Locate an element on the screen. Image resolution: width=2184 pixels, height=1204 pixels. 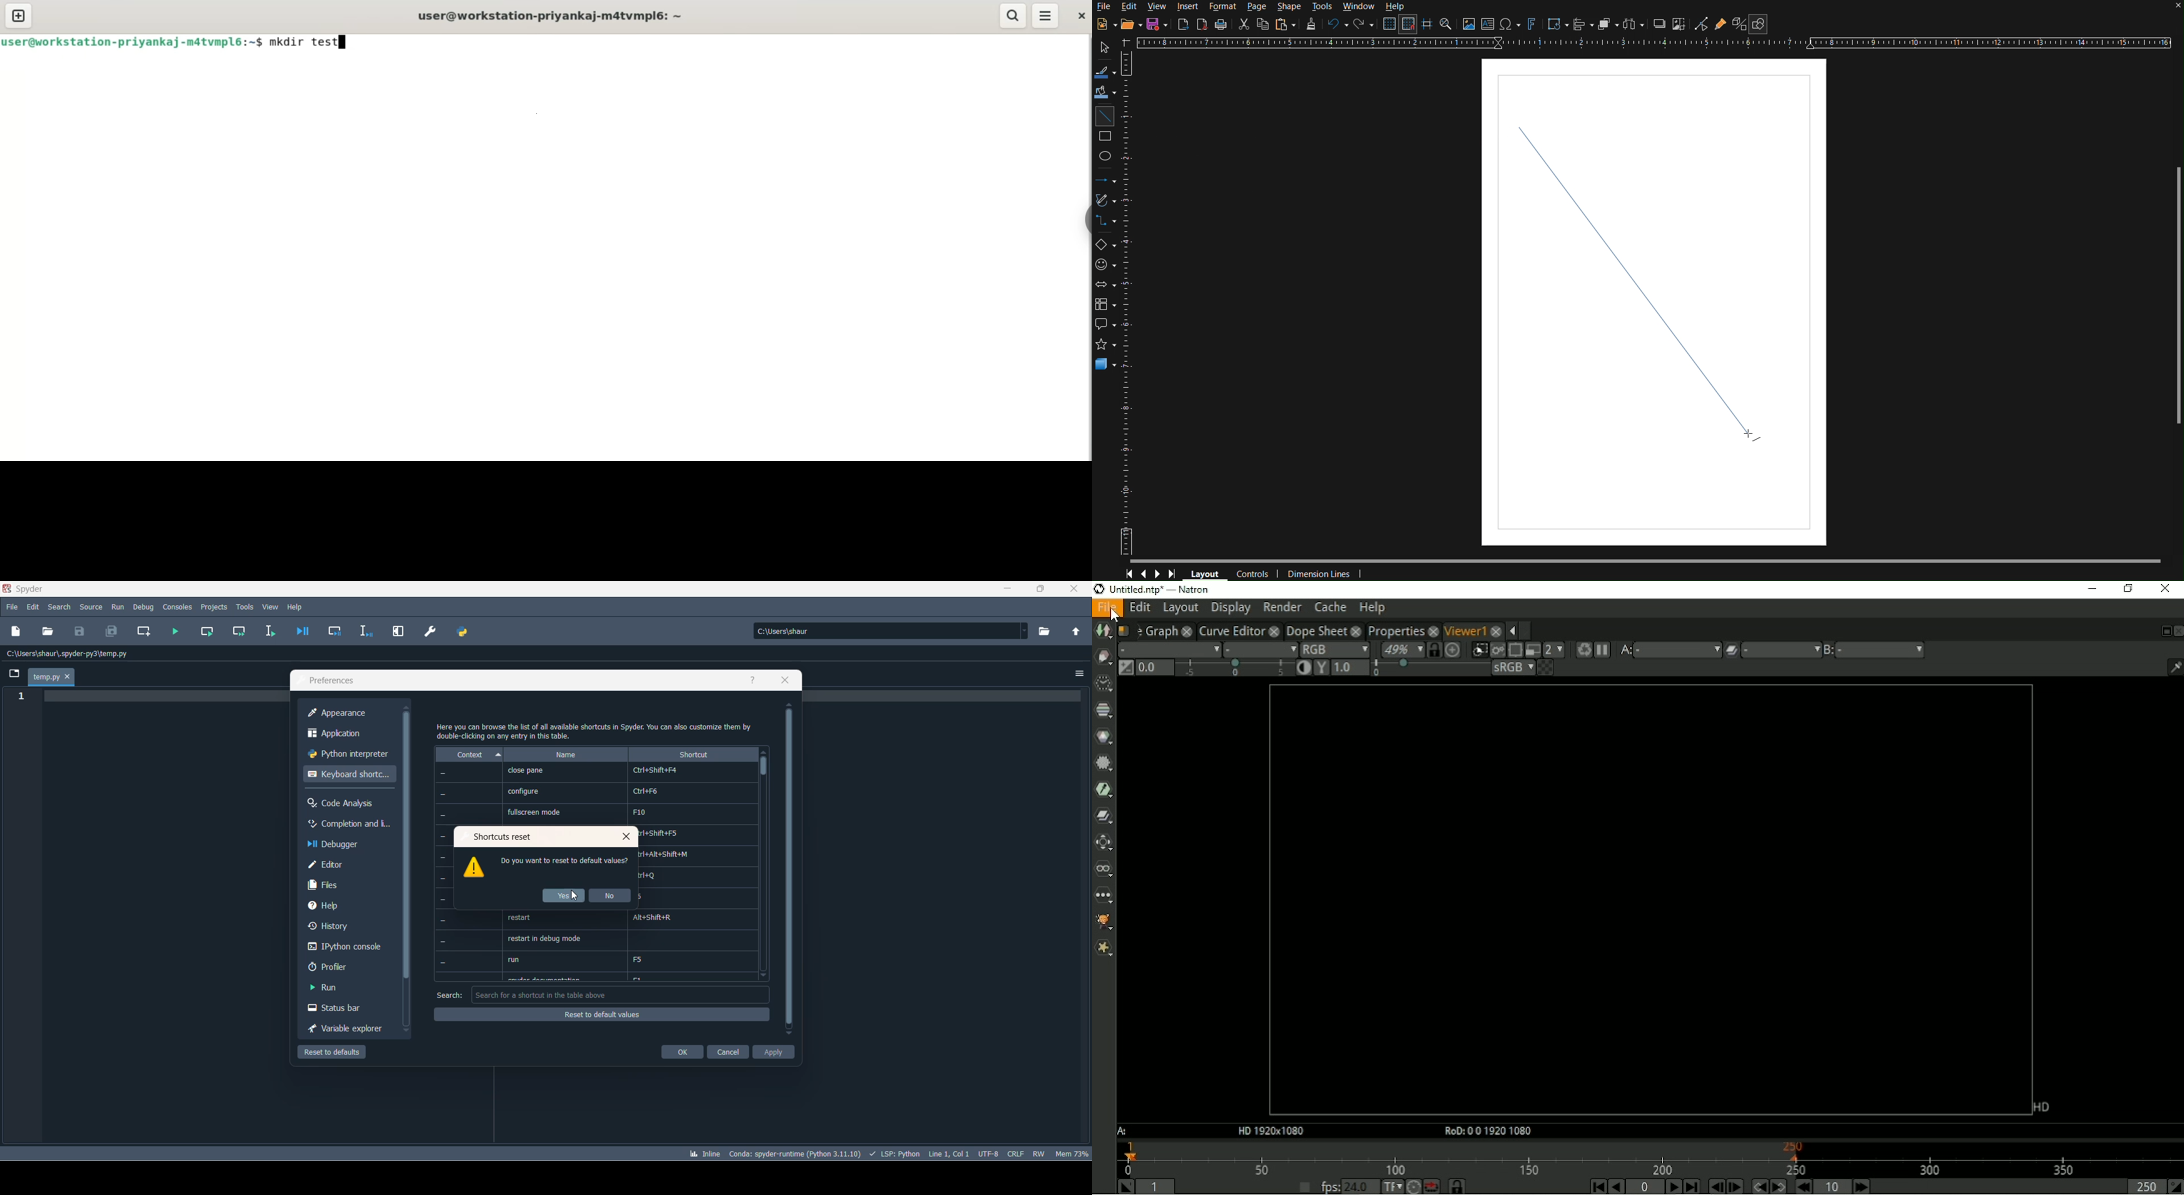
new file is located at coordinates (16, 632).